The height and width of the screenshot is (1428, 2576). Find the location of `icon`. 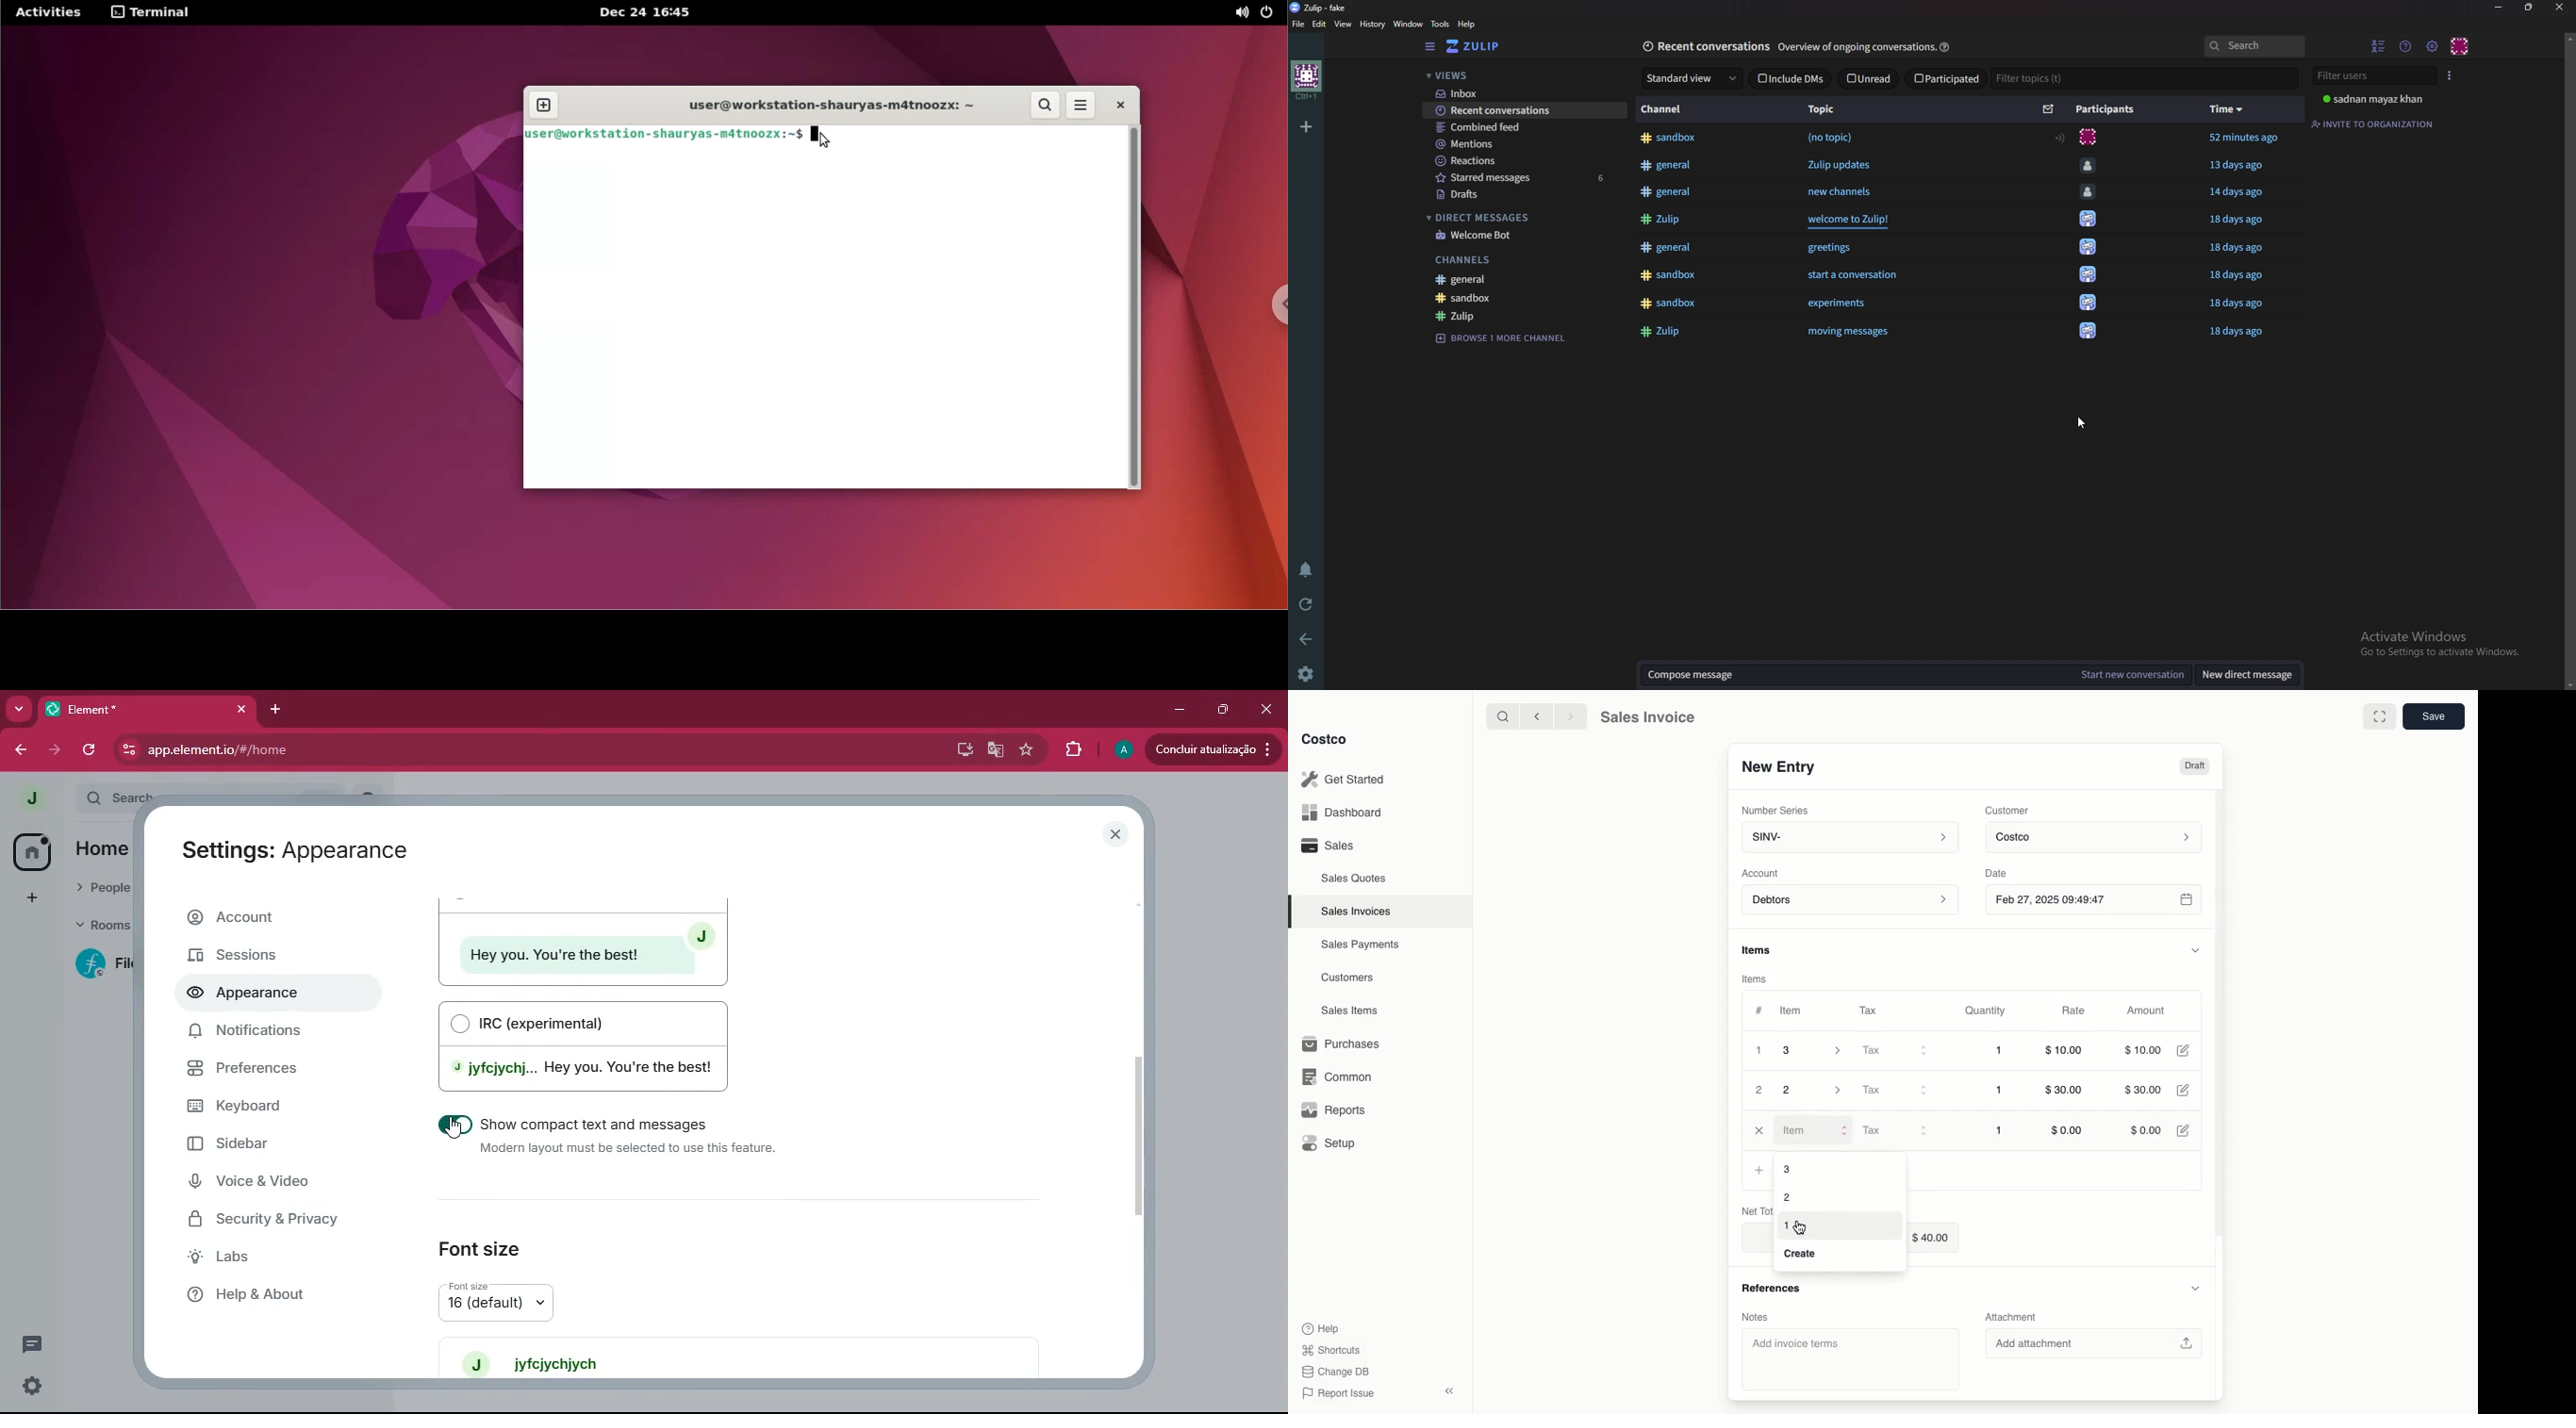

icon is located at coordinates (2091, 331).